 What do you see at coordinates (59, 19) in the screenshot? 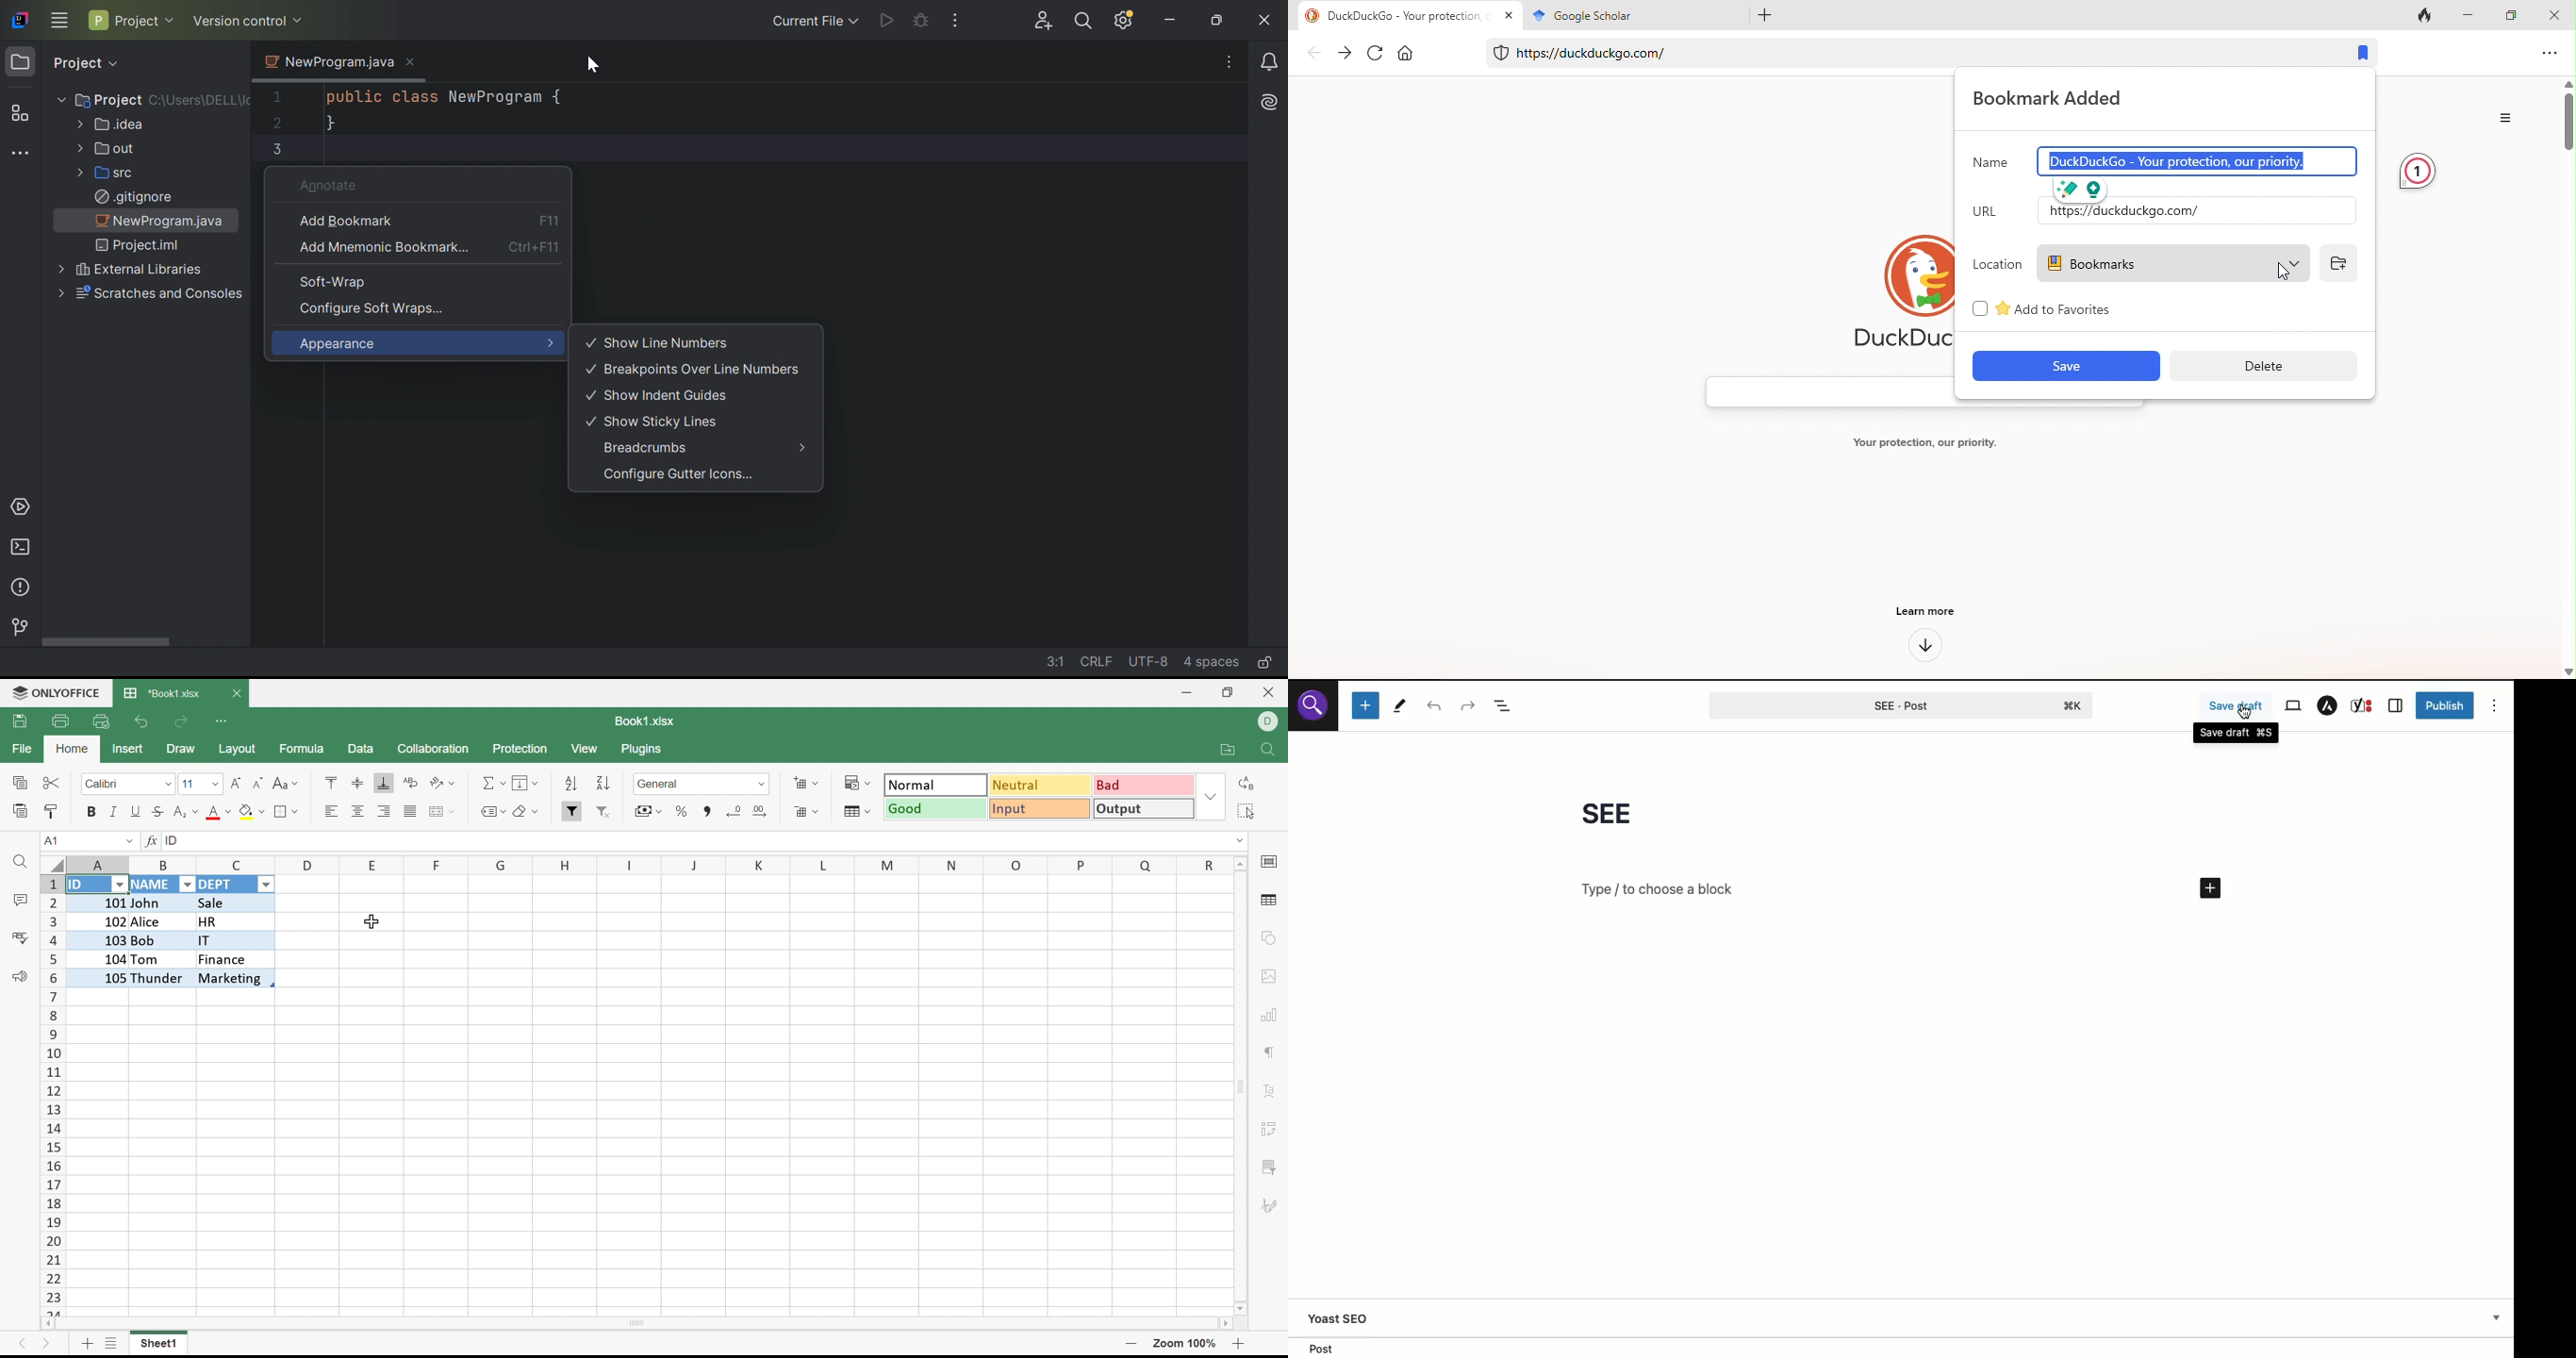
I see `Main menu` at bounding box center [59, 19].